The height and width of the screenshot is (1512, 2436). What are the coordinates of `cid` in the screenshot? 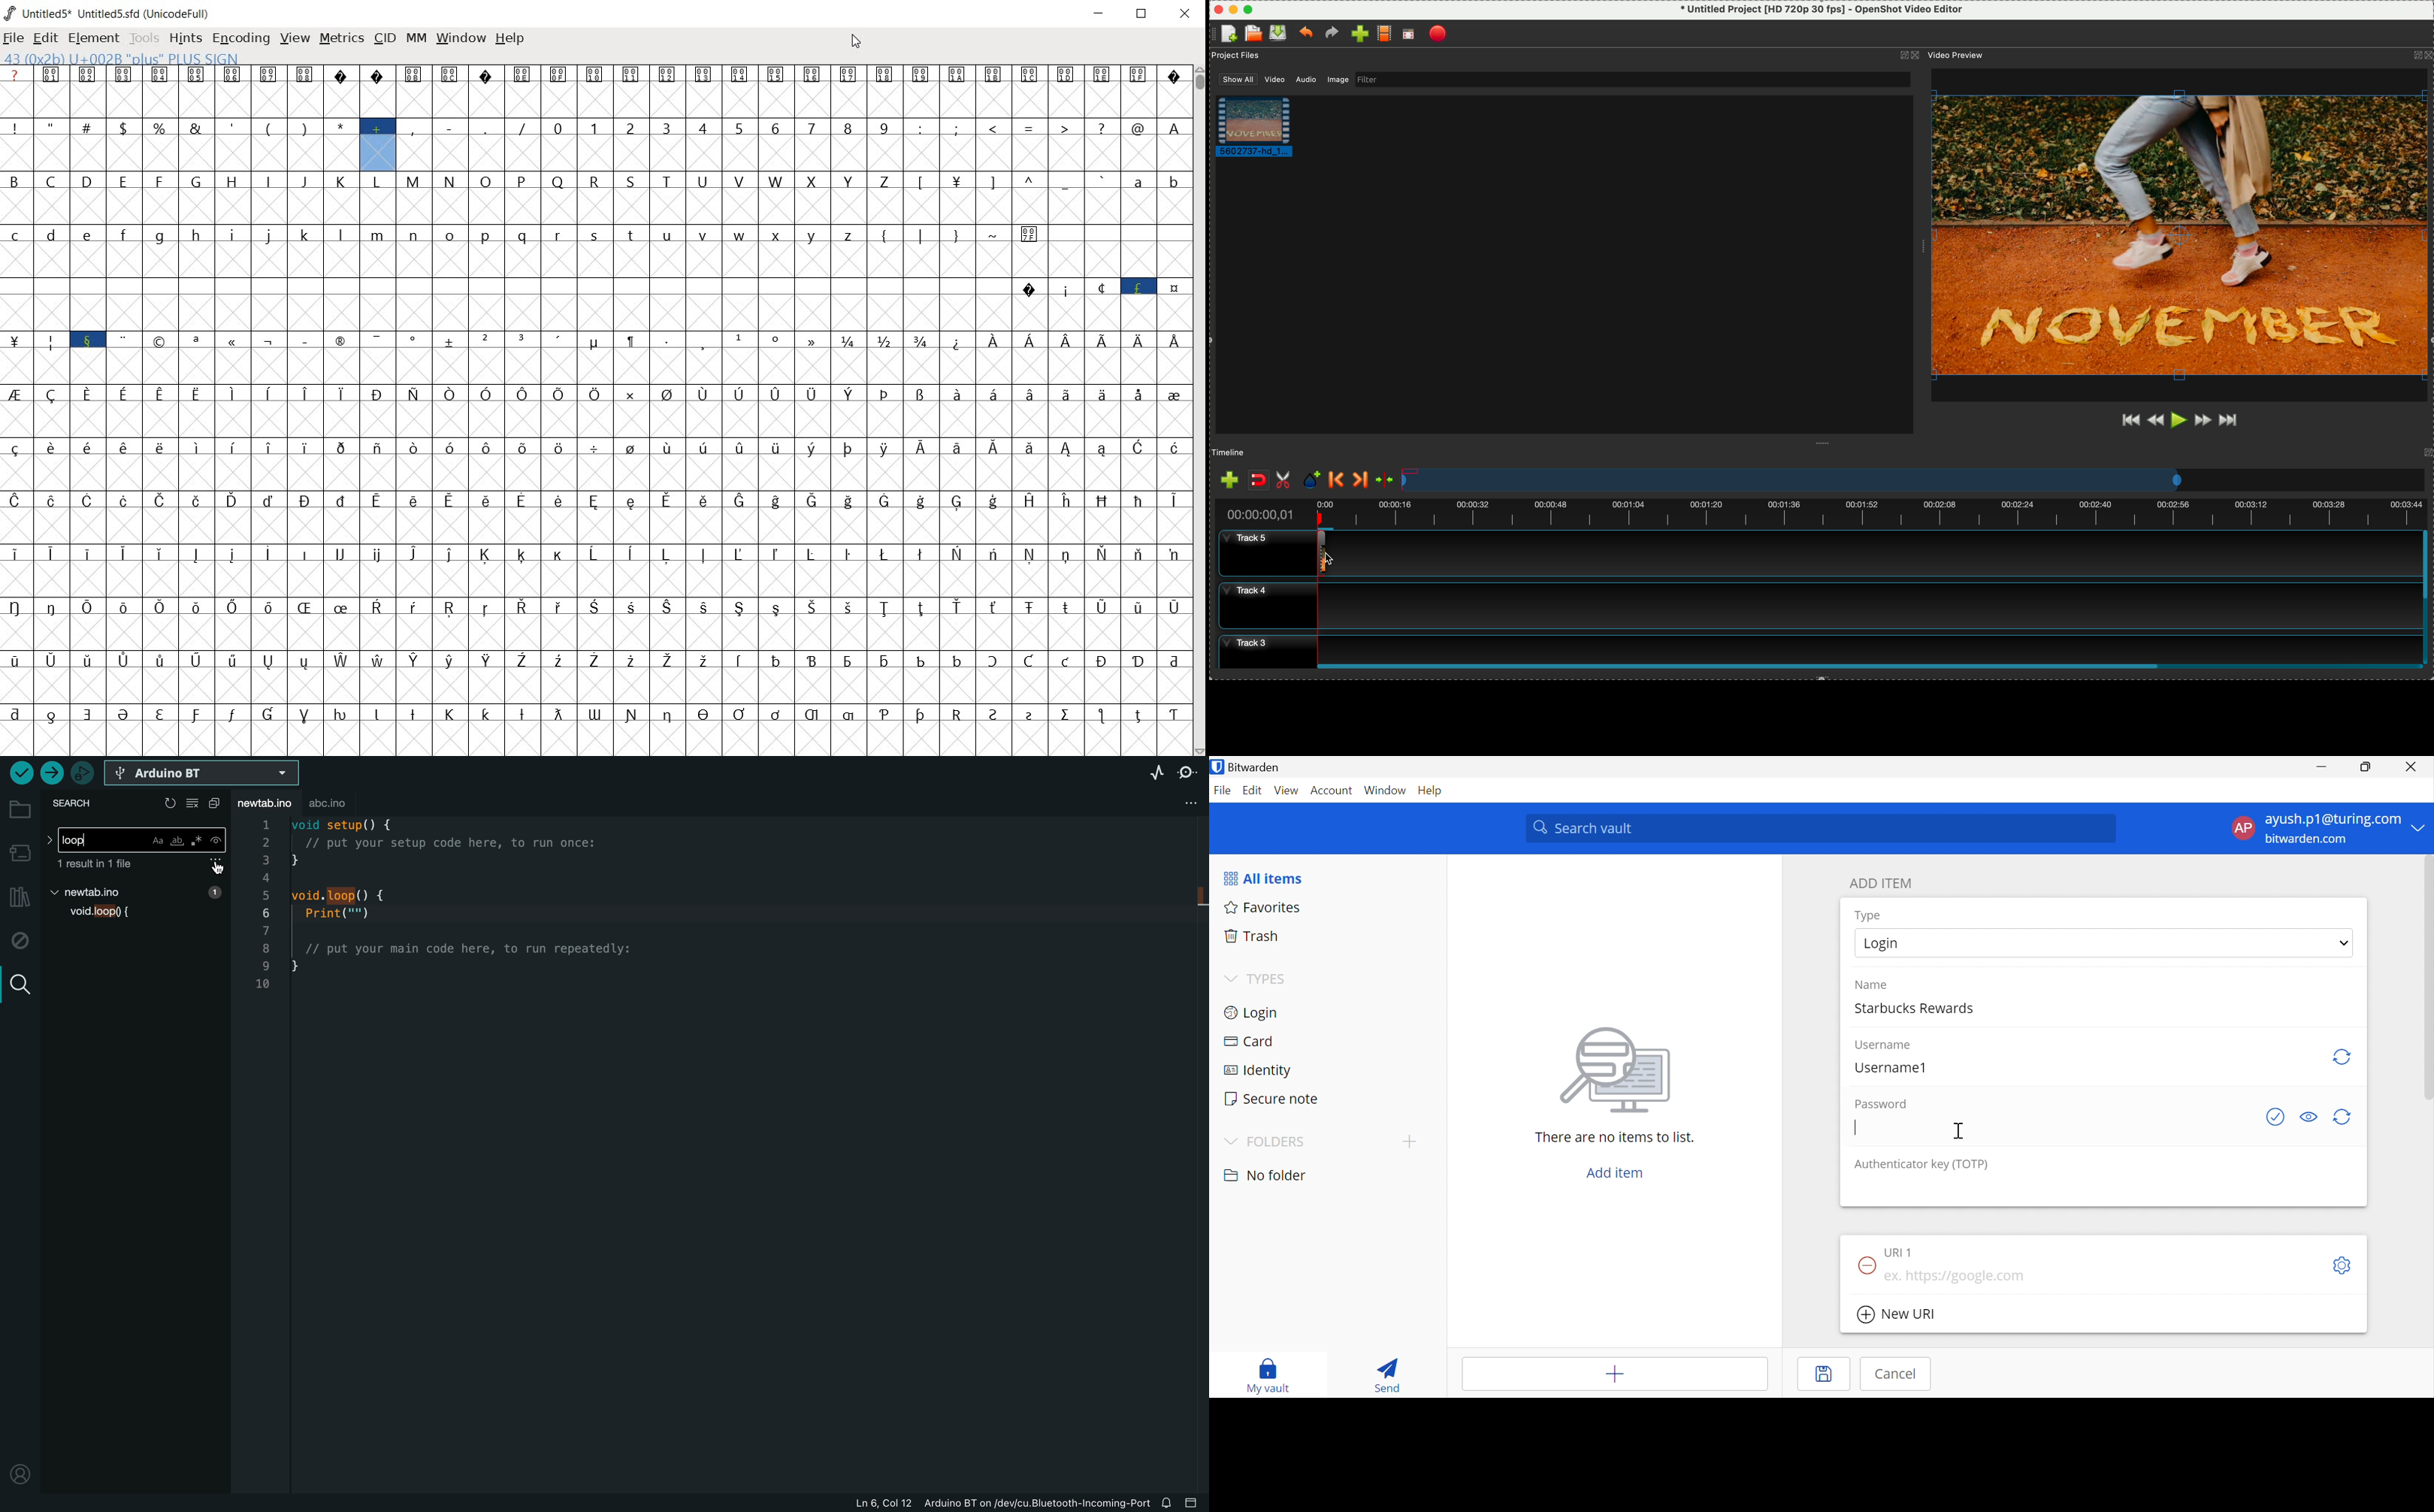 It's located at (384, 37).